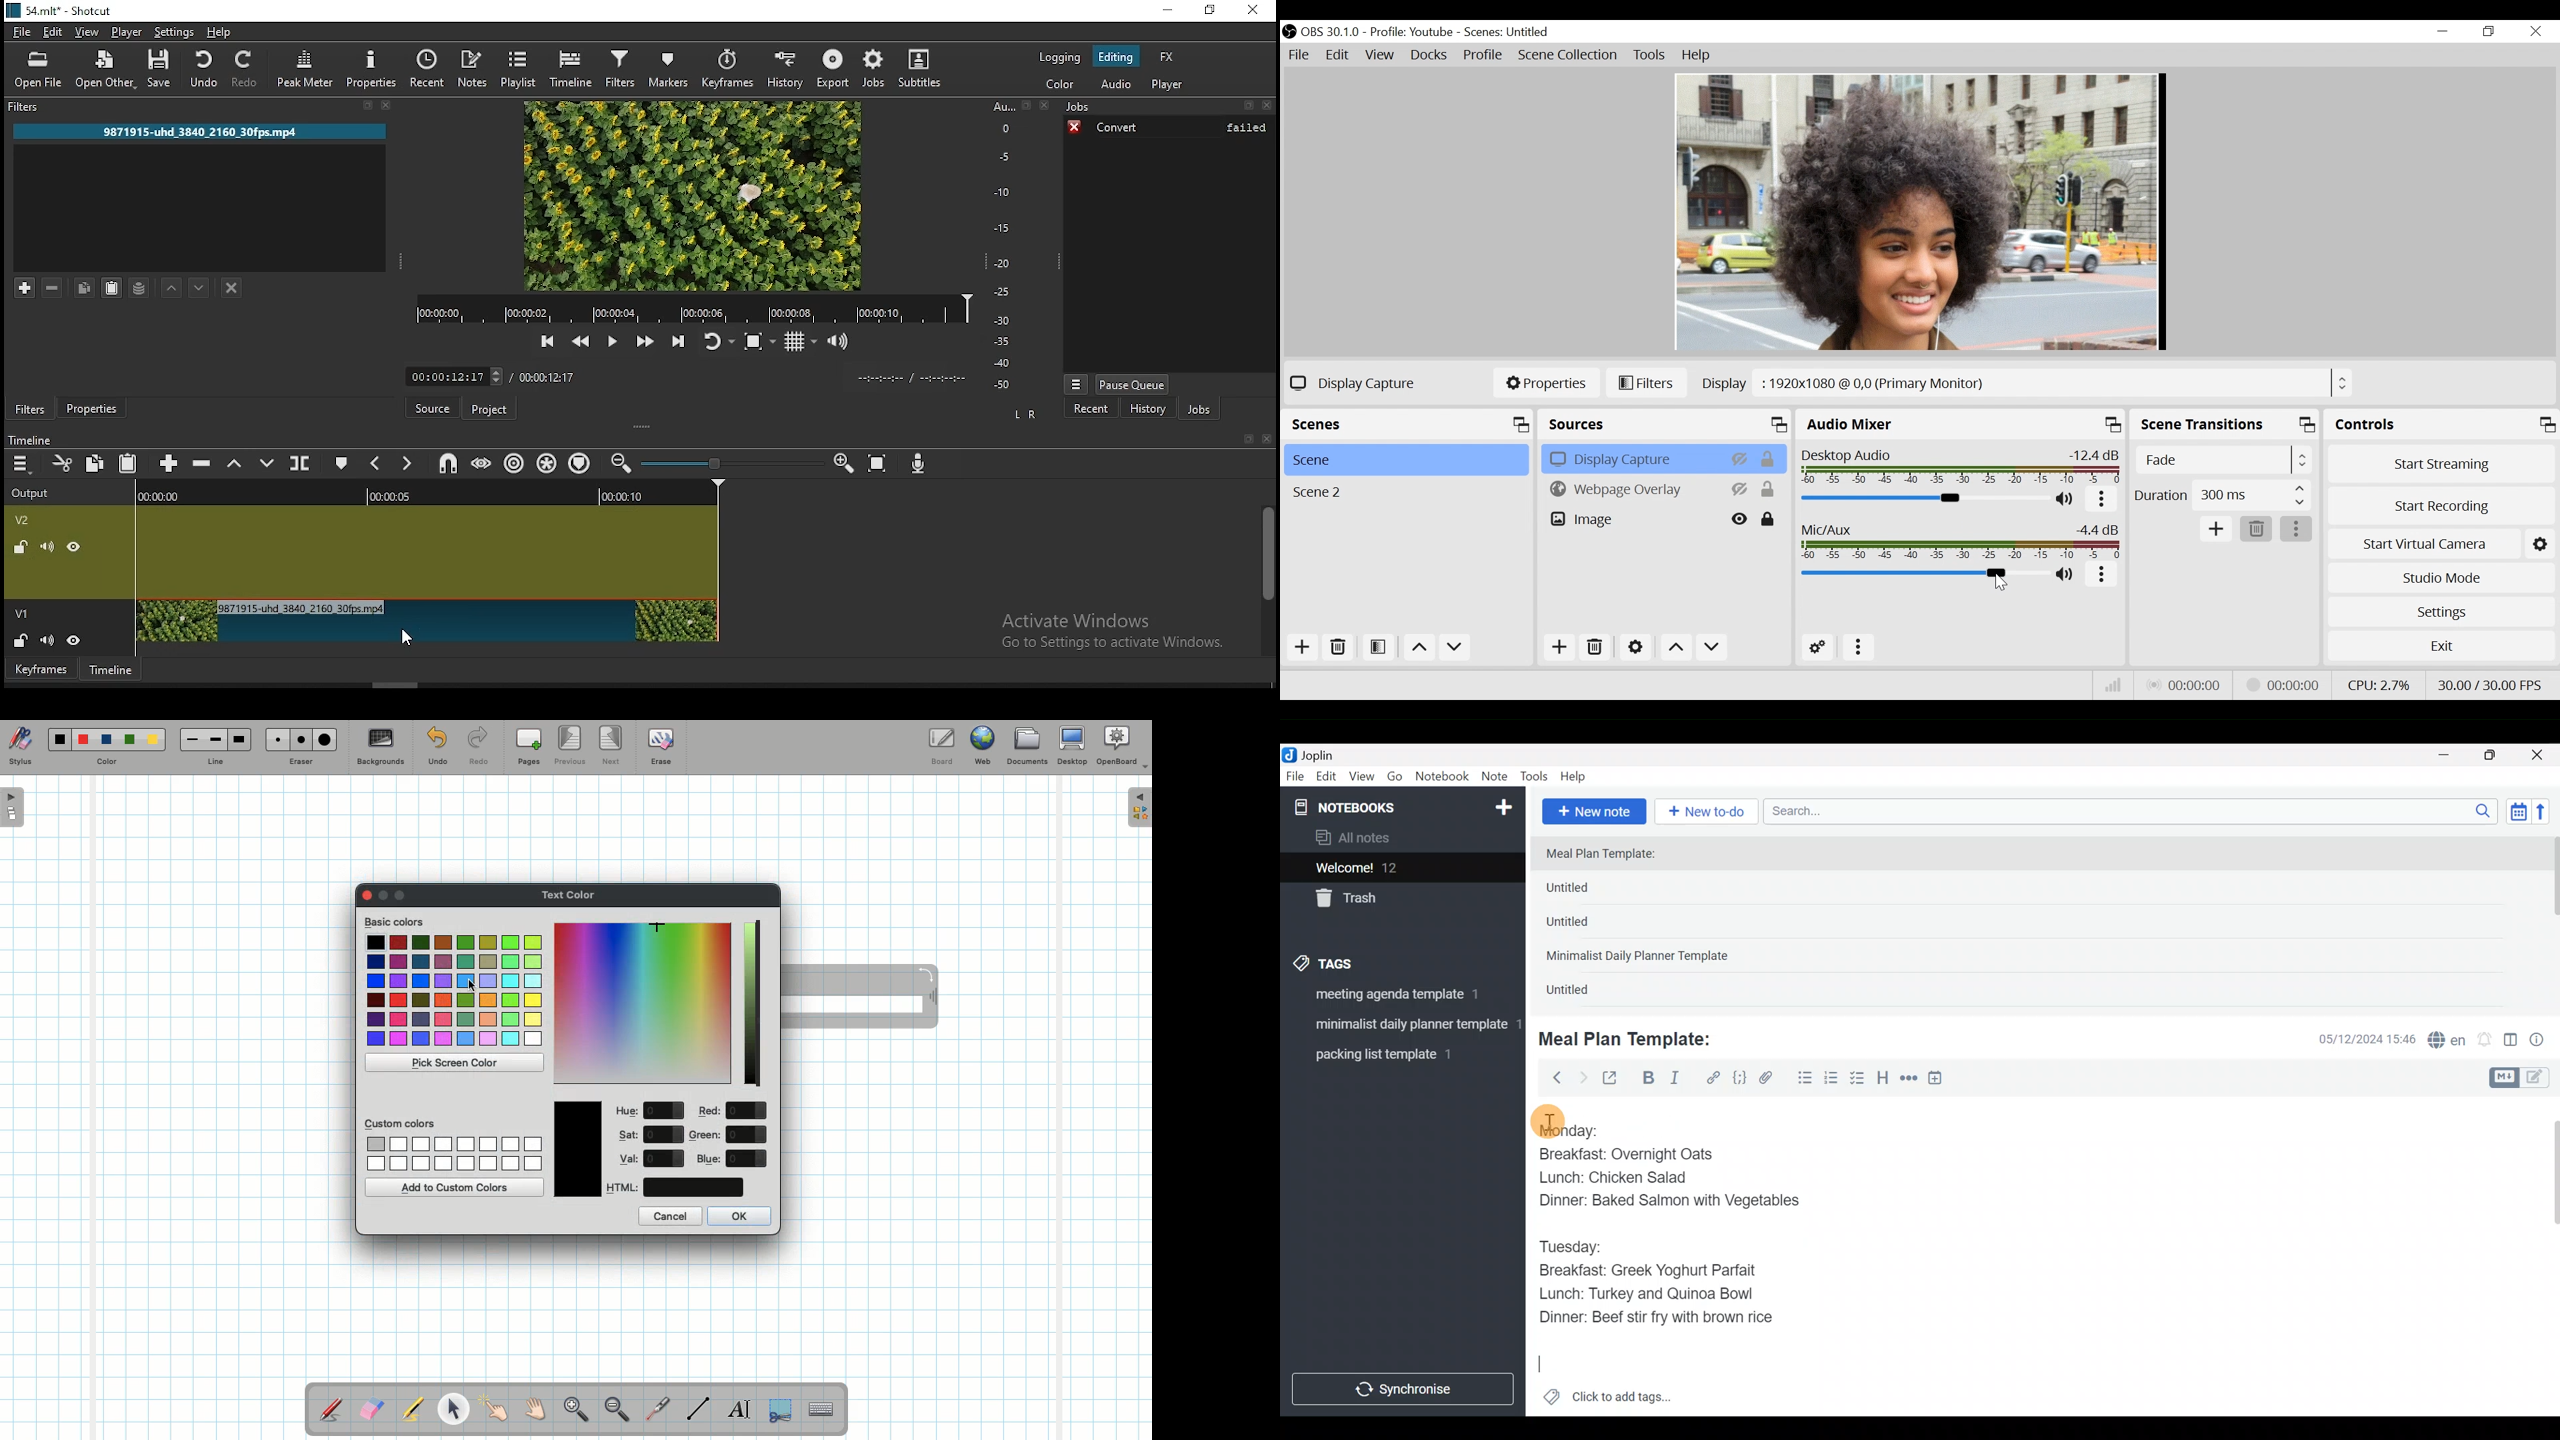 Image resolution: width=2576 pixels, height=1456 pixels. Describe the element at coordinates (1374, 807) in the screenshot. I see `Notebooks` at that location.